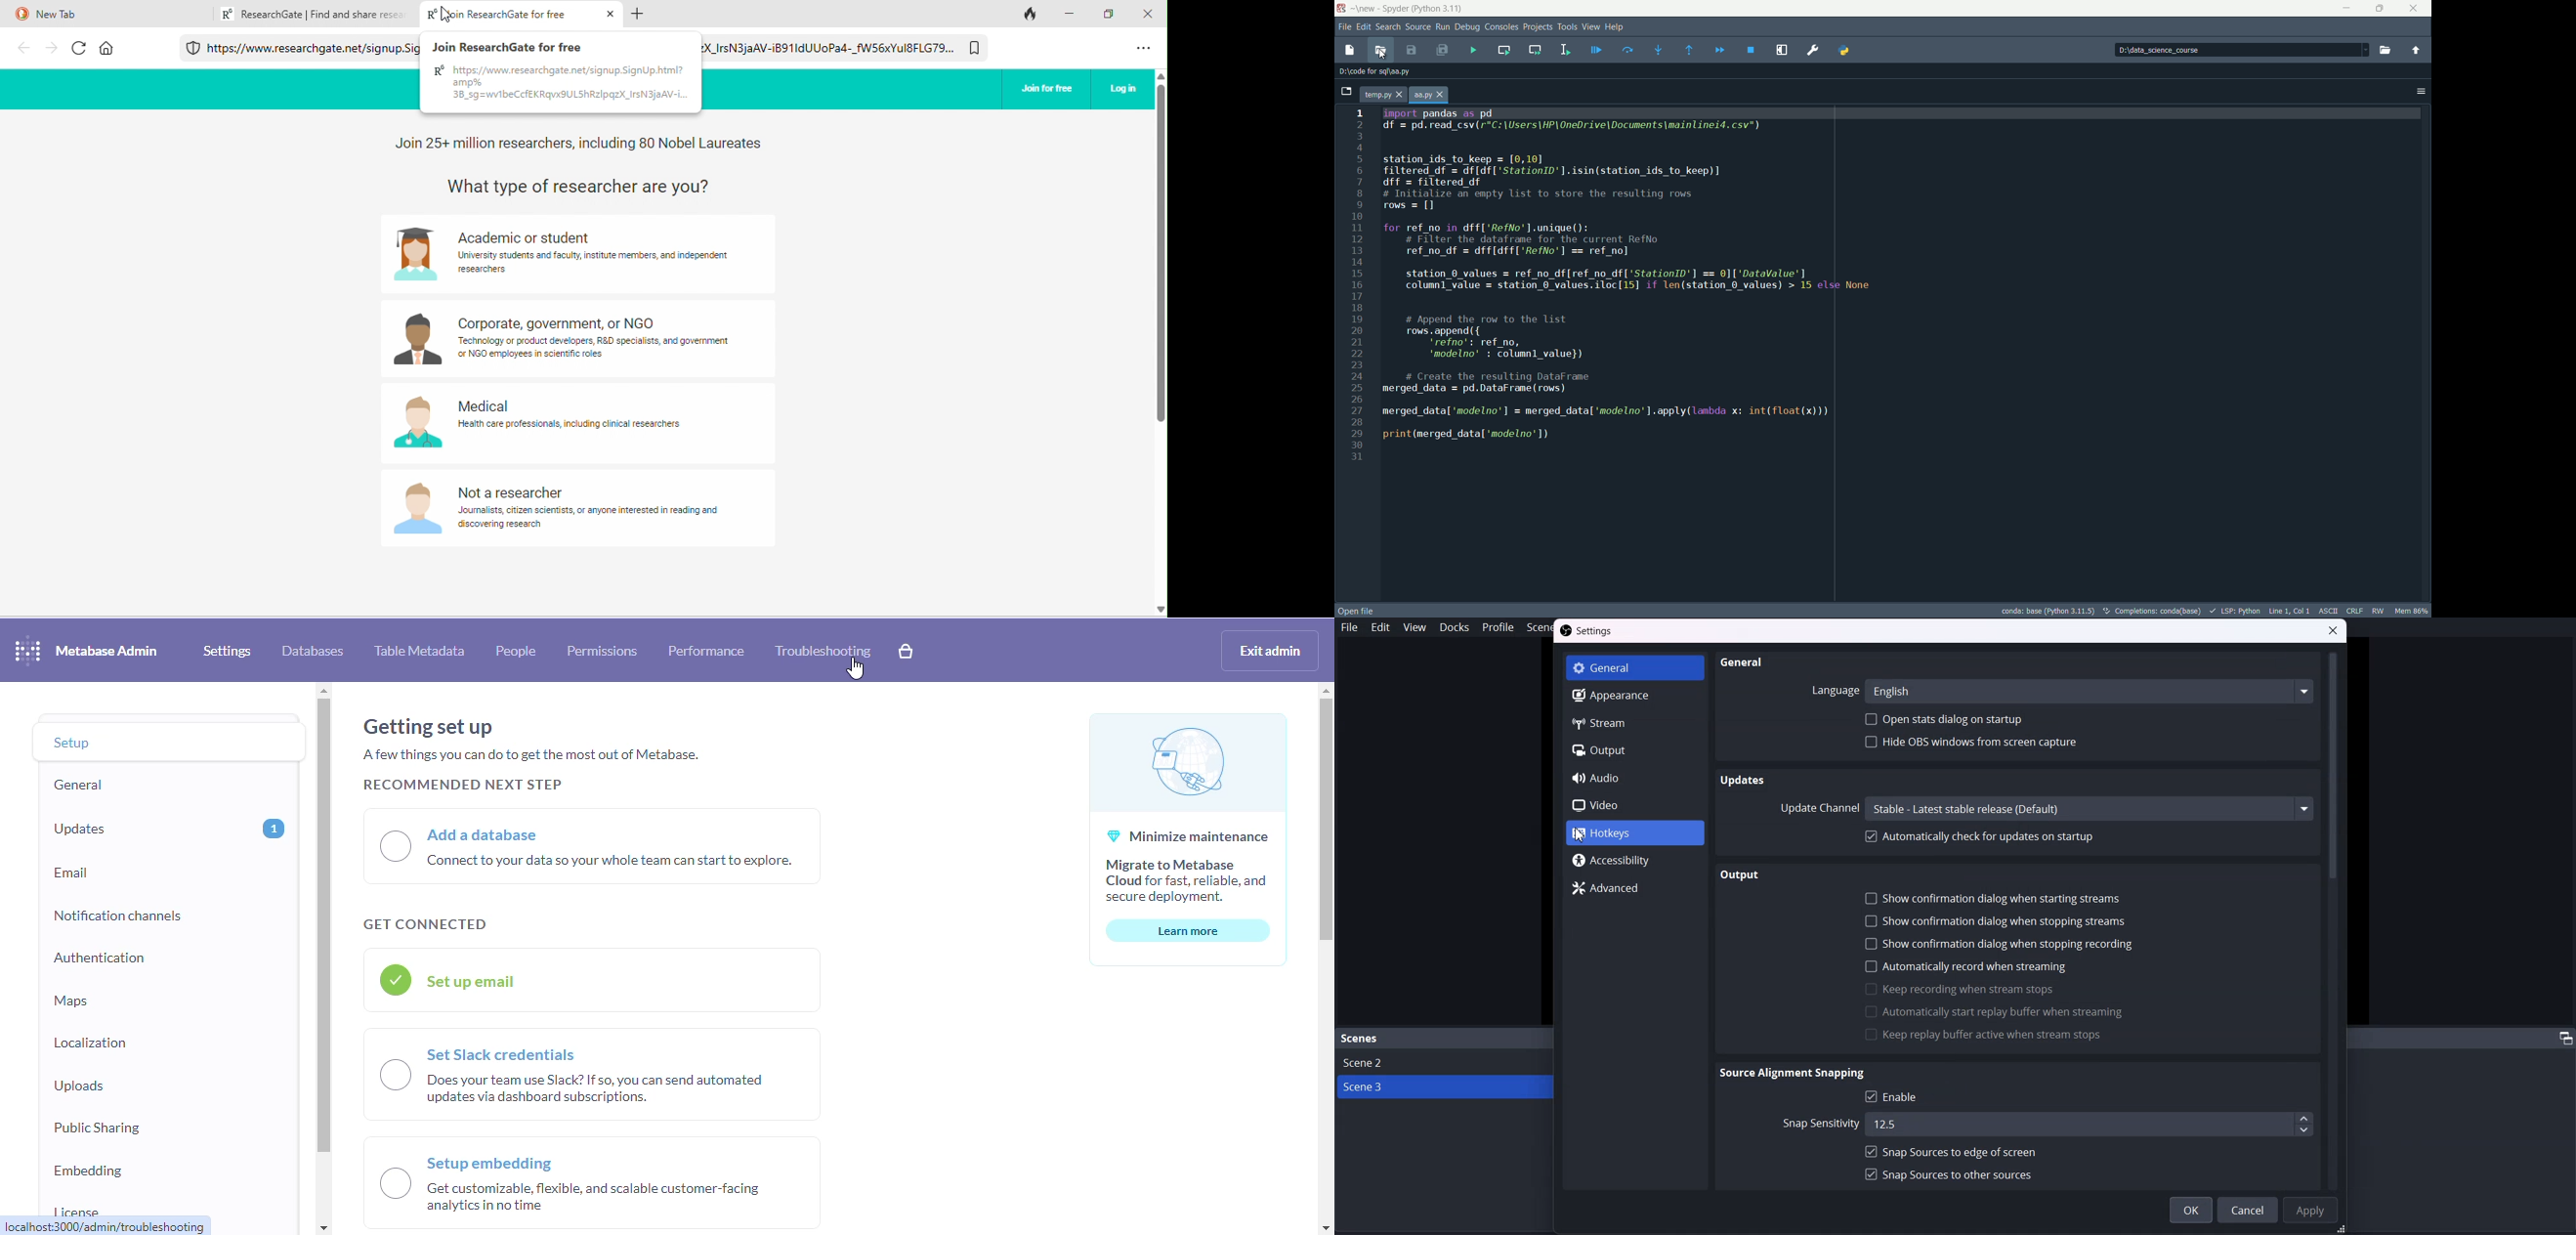 Image resolution: width=2576 pixels, height=1260 pixels. What do you see at coordinates (1380, 627) in the screenshot?
I see `Edit` at bounding box center [1380, 627].